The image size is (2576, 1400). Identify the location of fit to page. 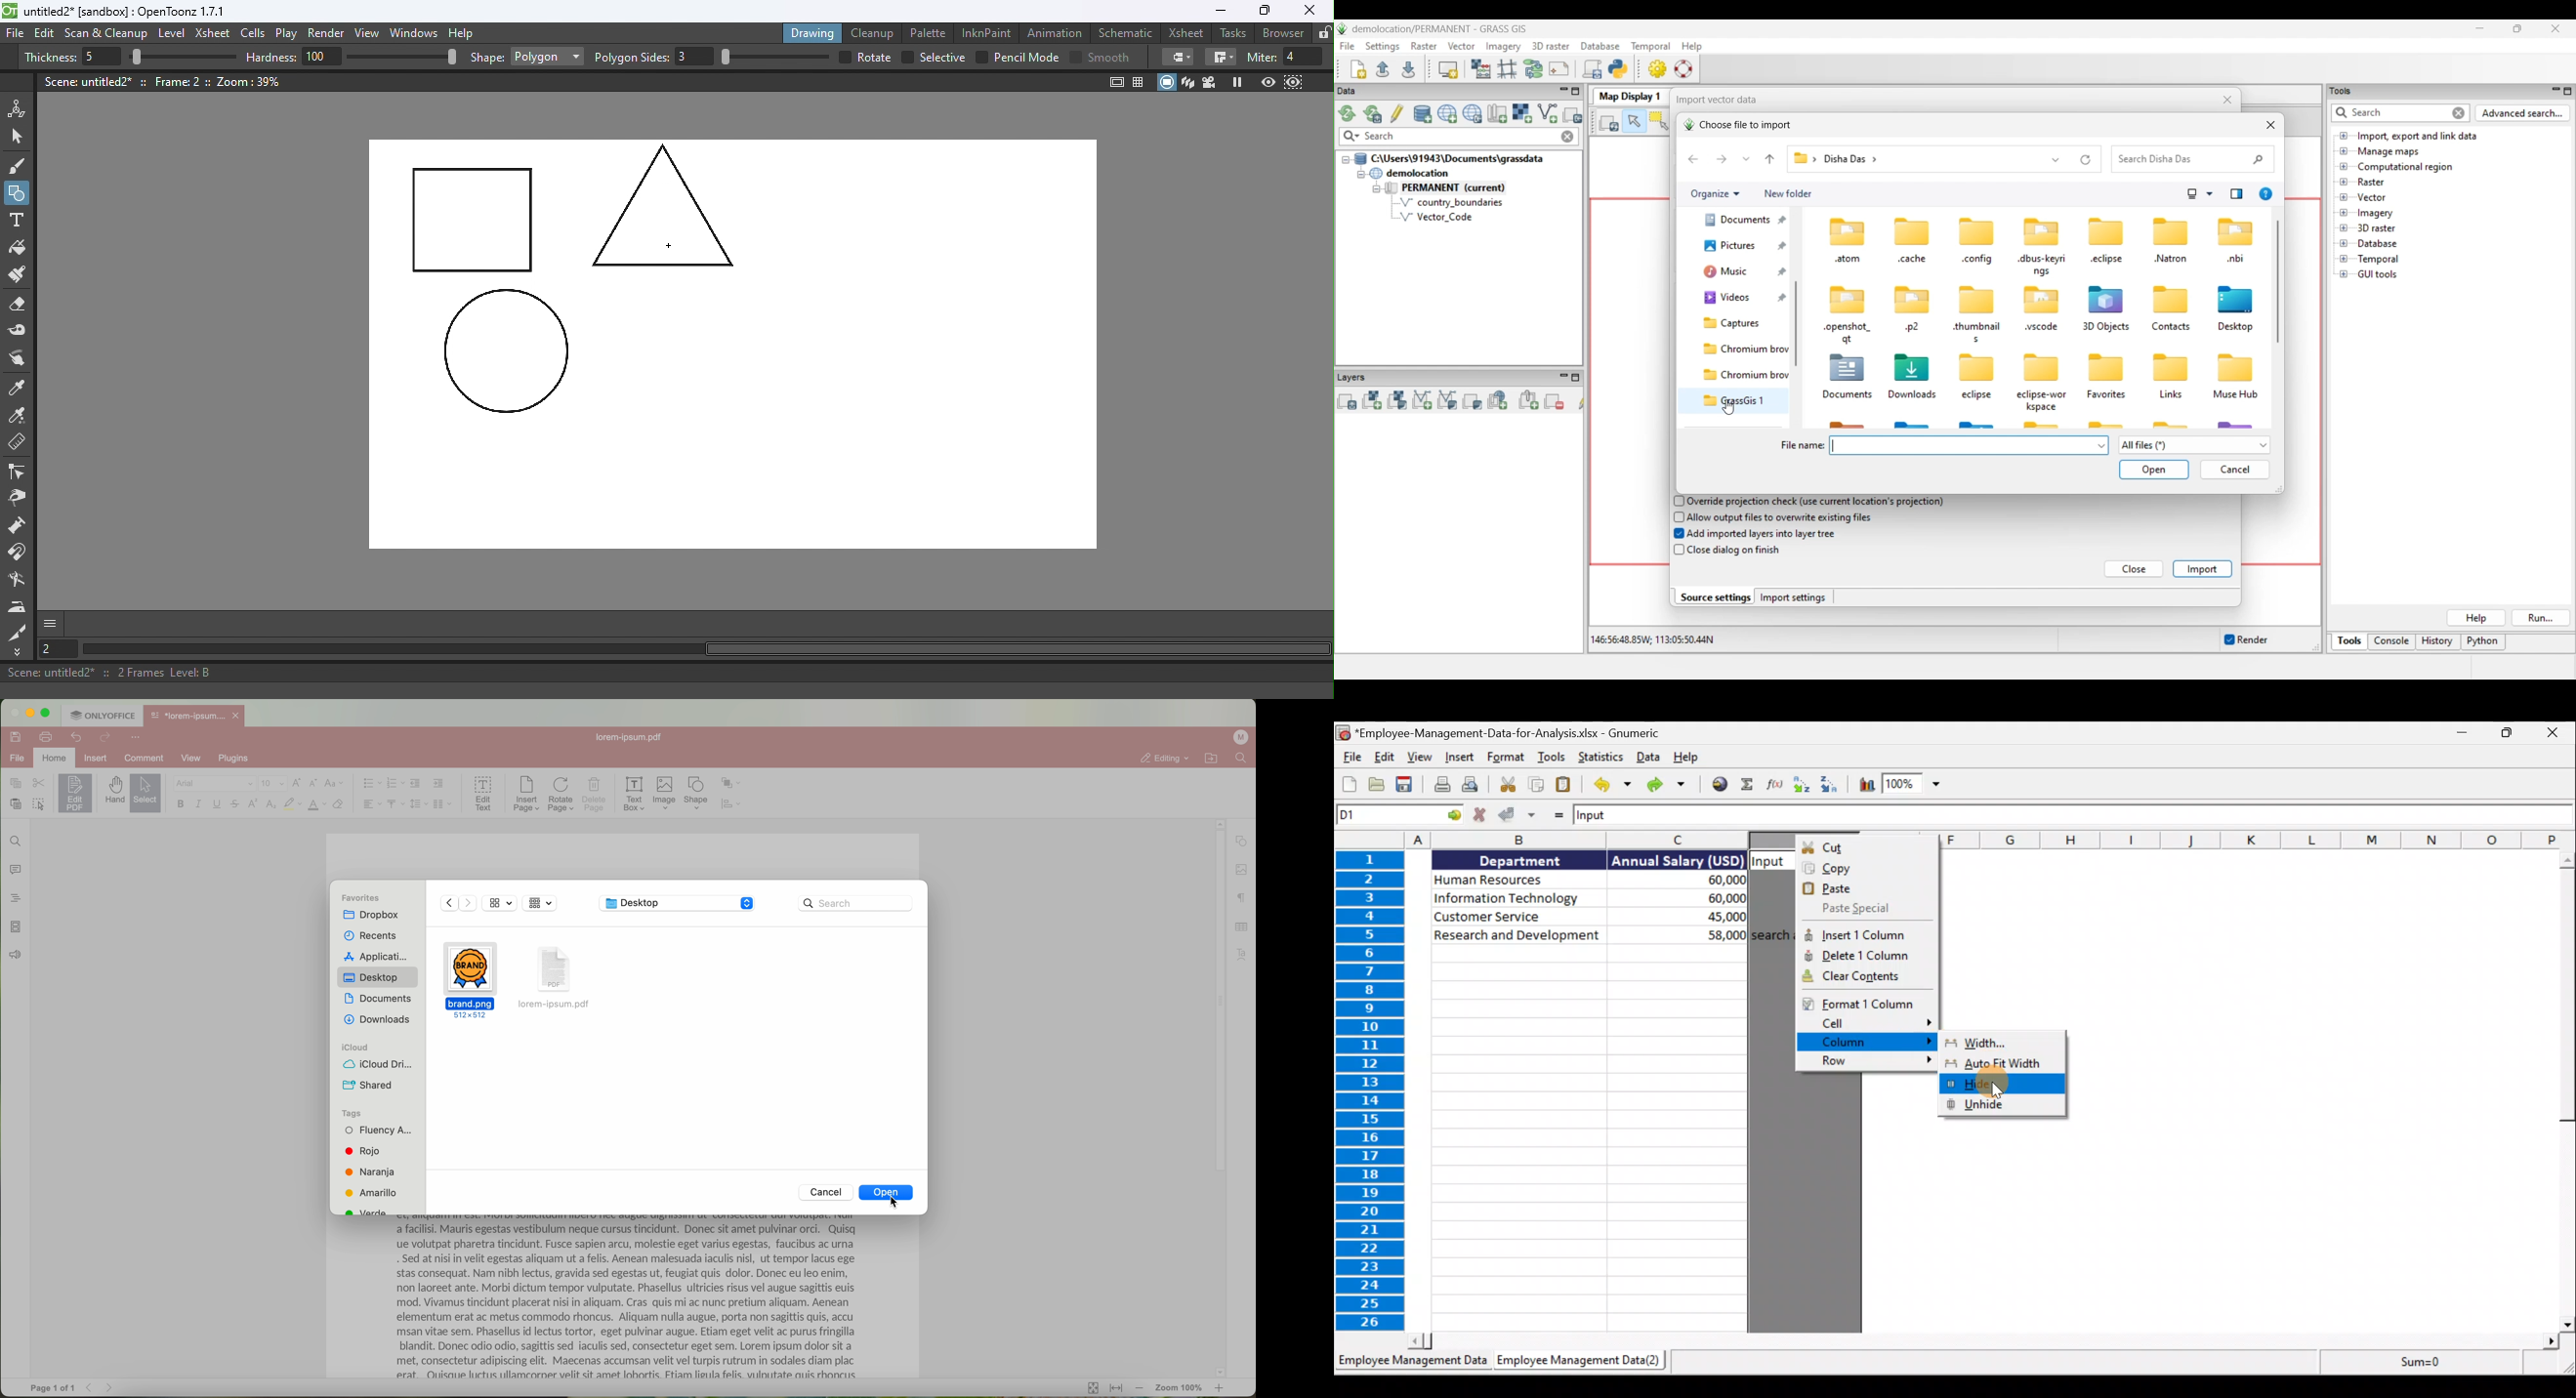
(1092, 1387).